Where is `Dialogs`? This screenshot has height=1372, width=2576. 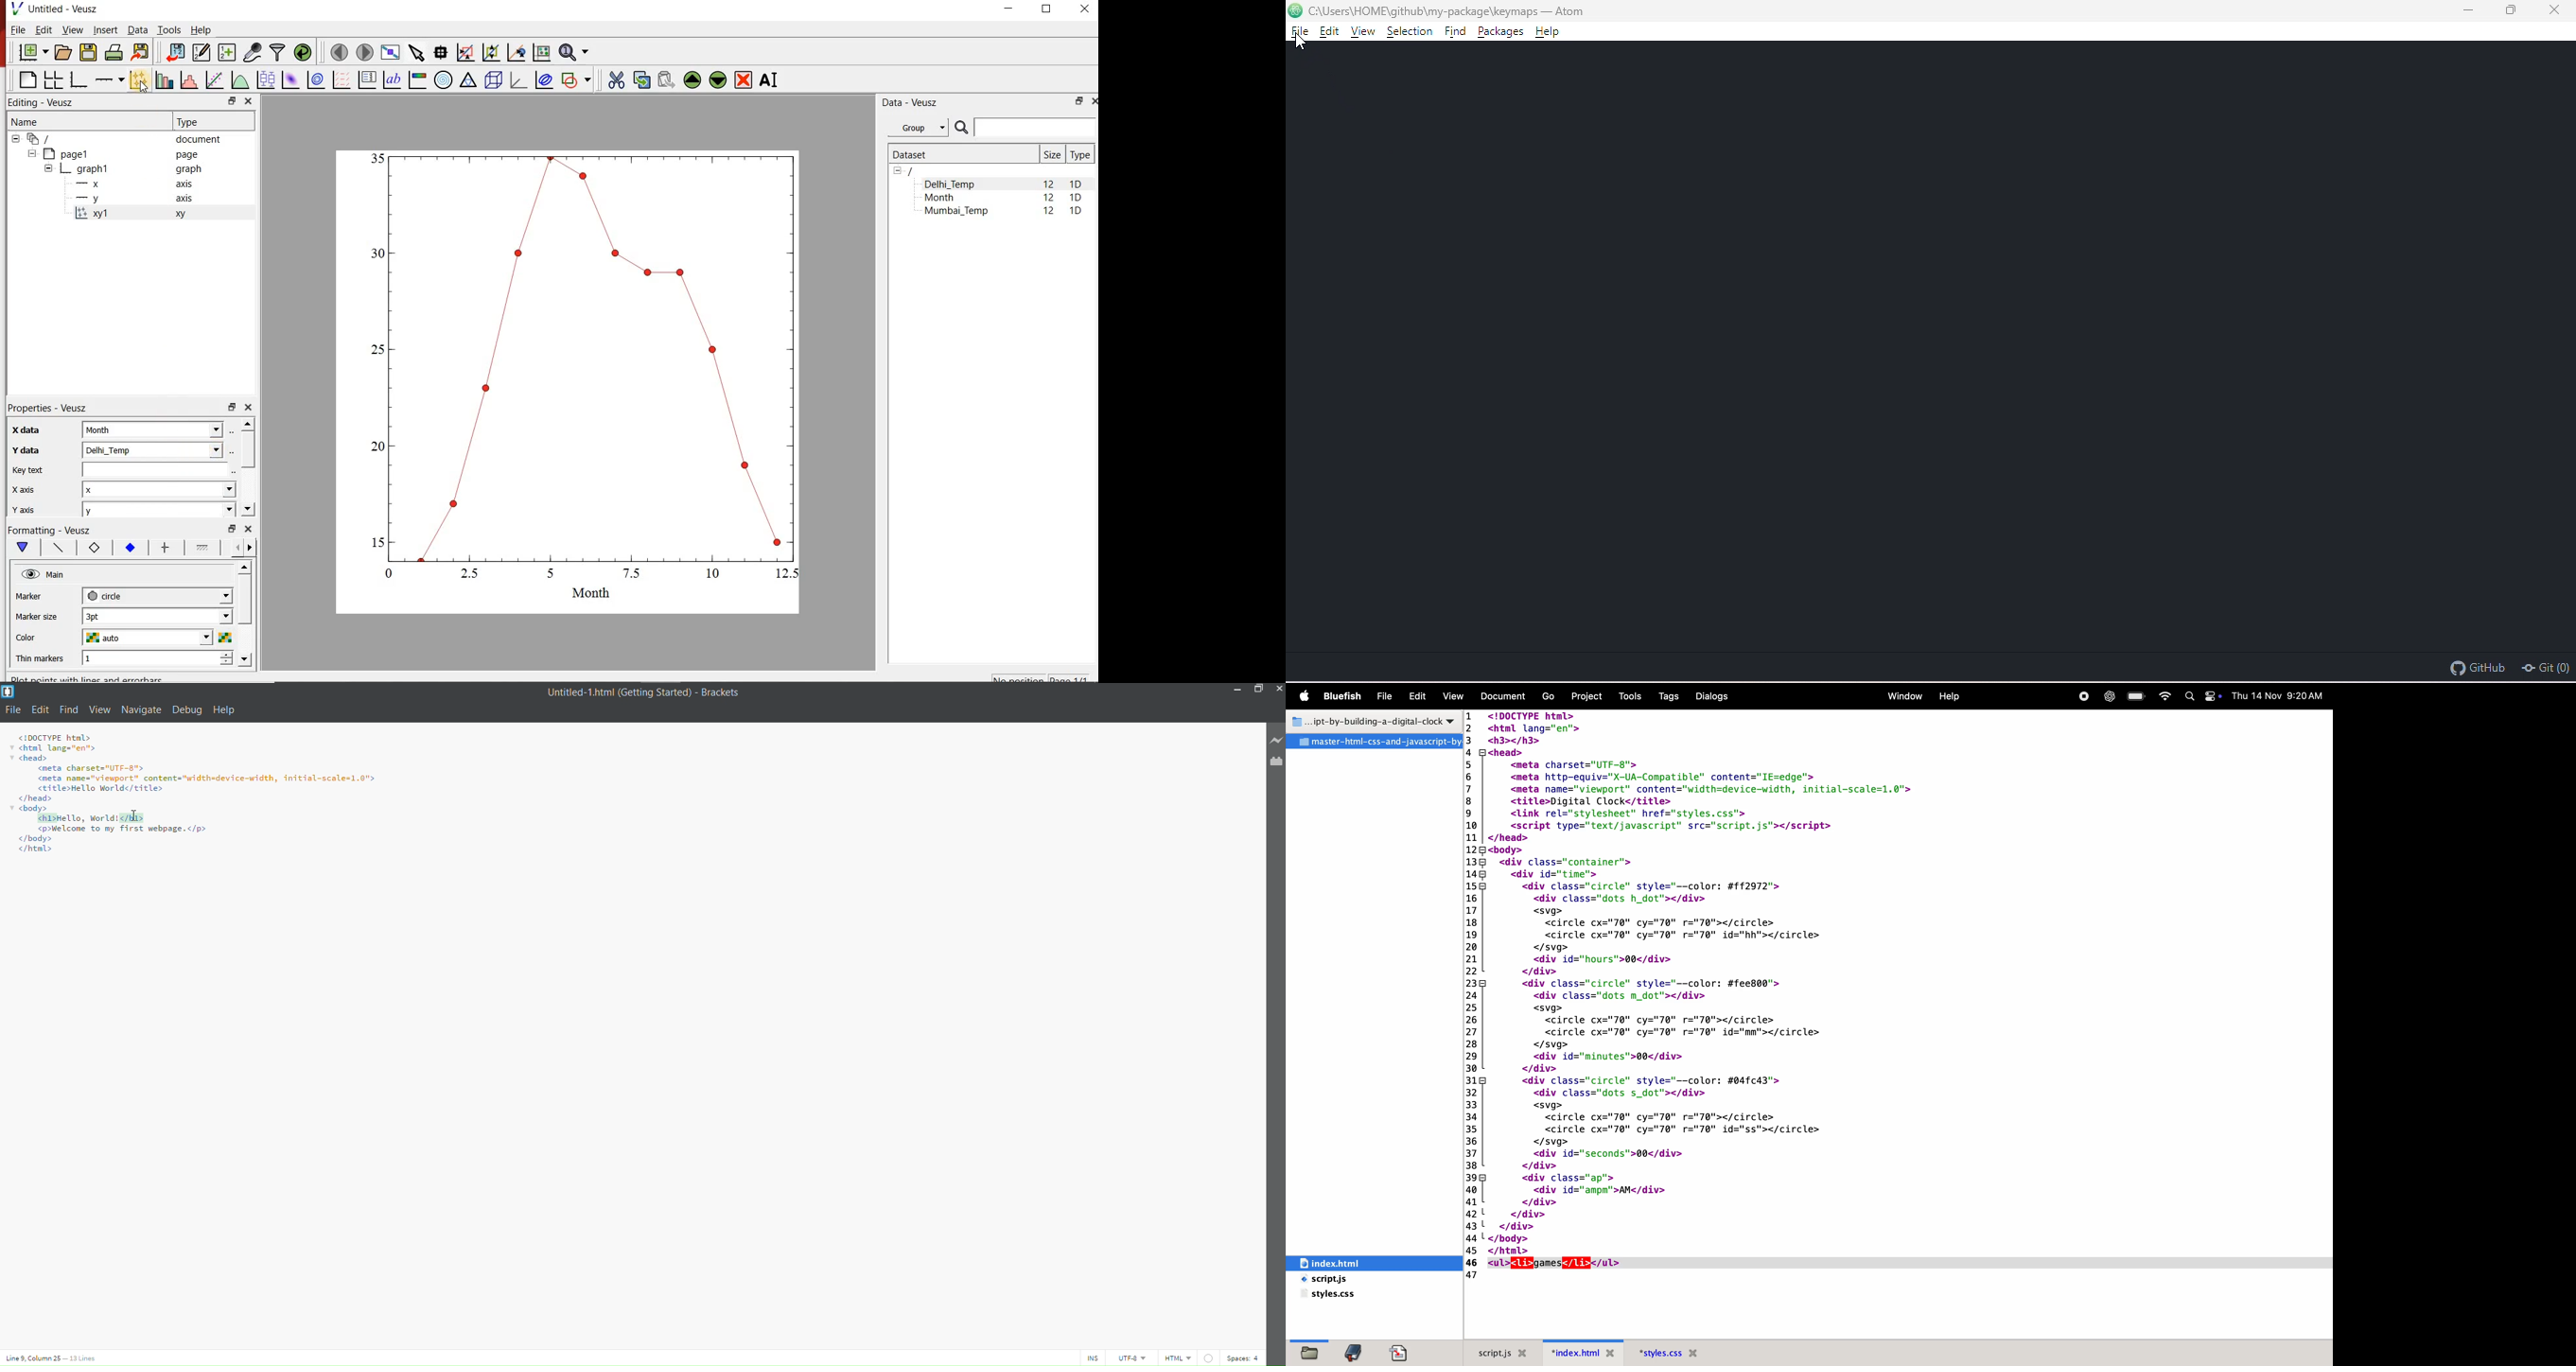 Dialogs is located at coordinates (1715, 696).